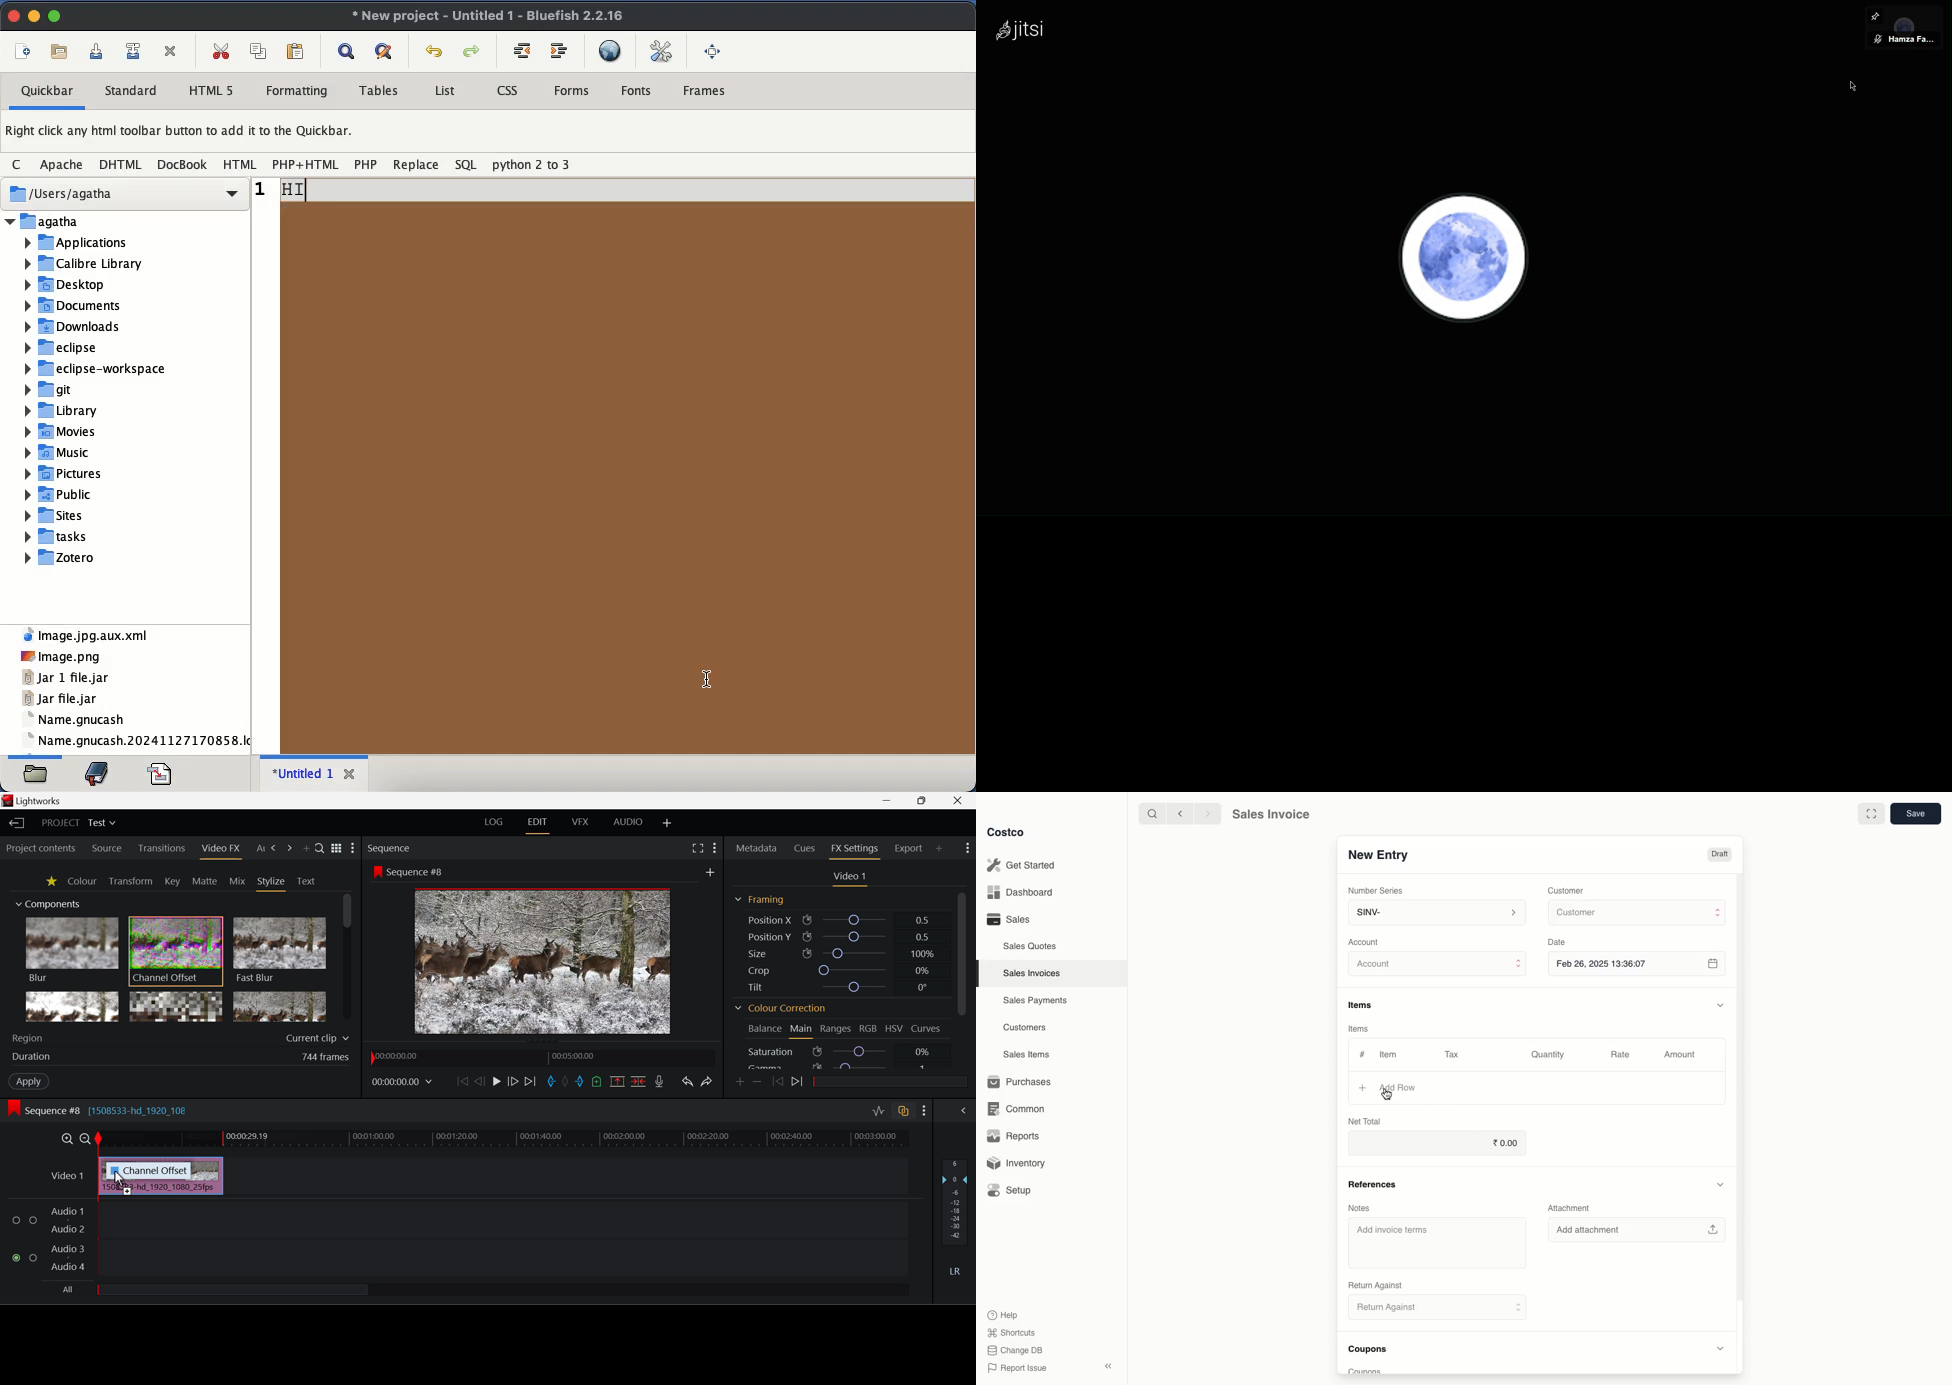 The width and height of the screenshot is (1960, 1400). What do you see at coordinates (1390, 1056) in the screenshot?
I see `Item` at bounding box center [1390, 1056].